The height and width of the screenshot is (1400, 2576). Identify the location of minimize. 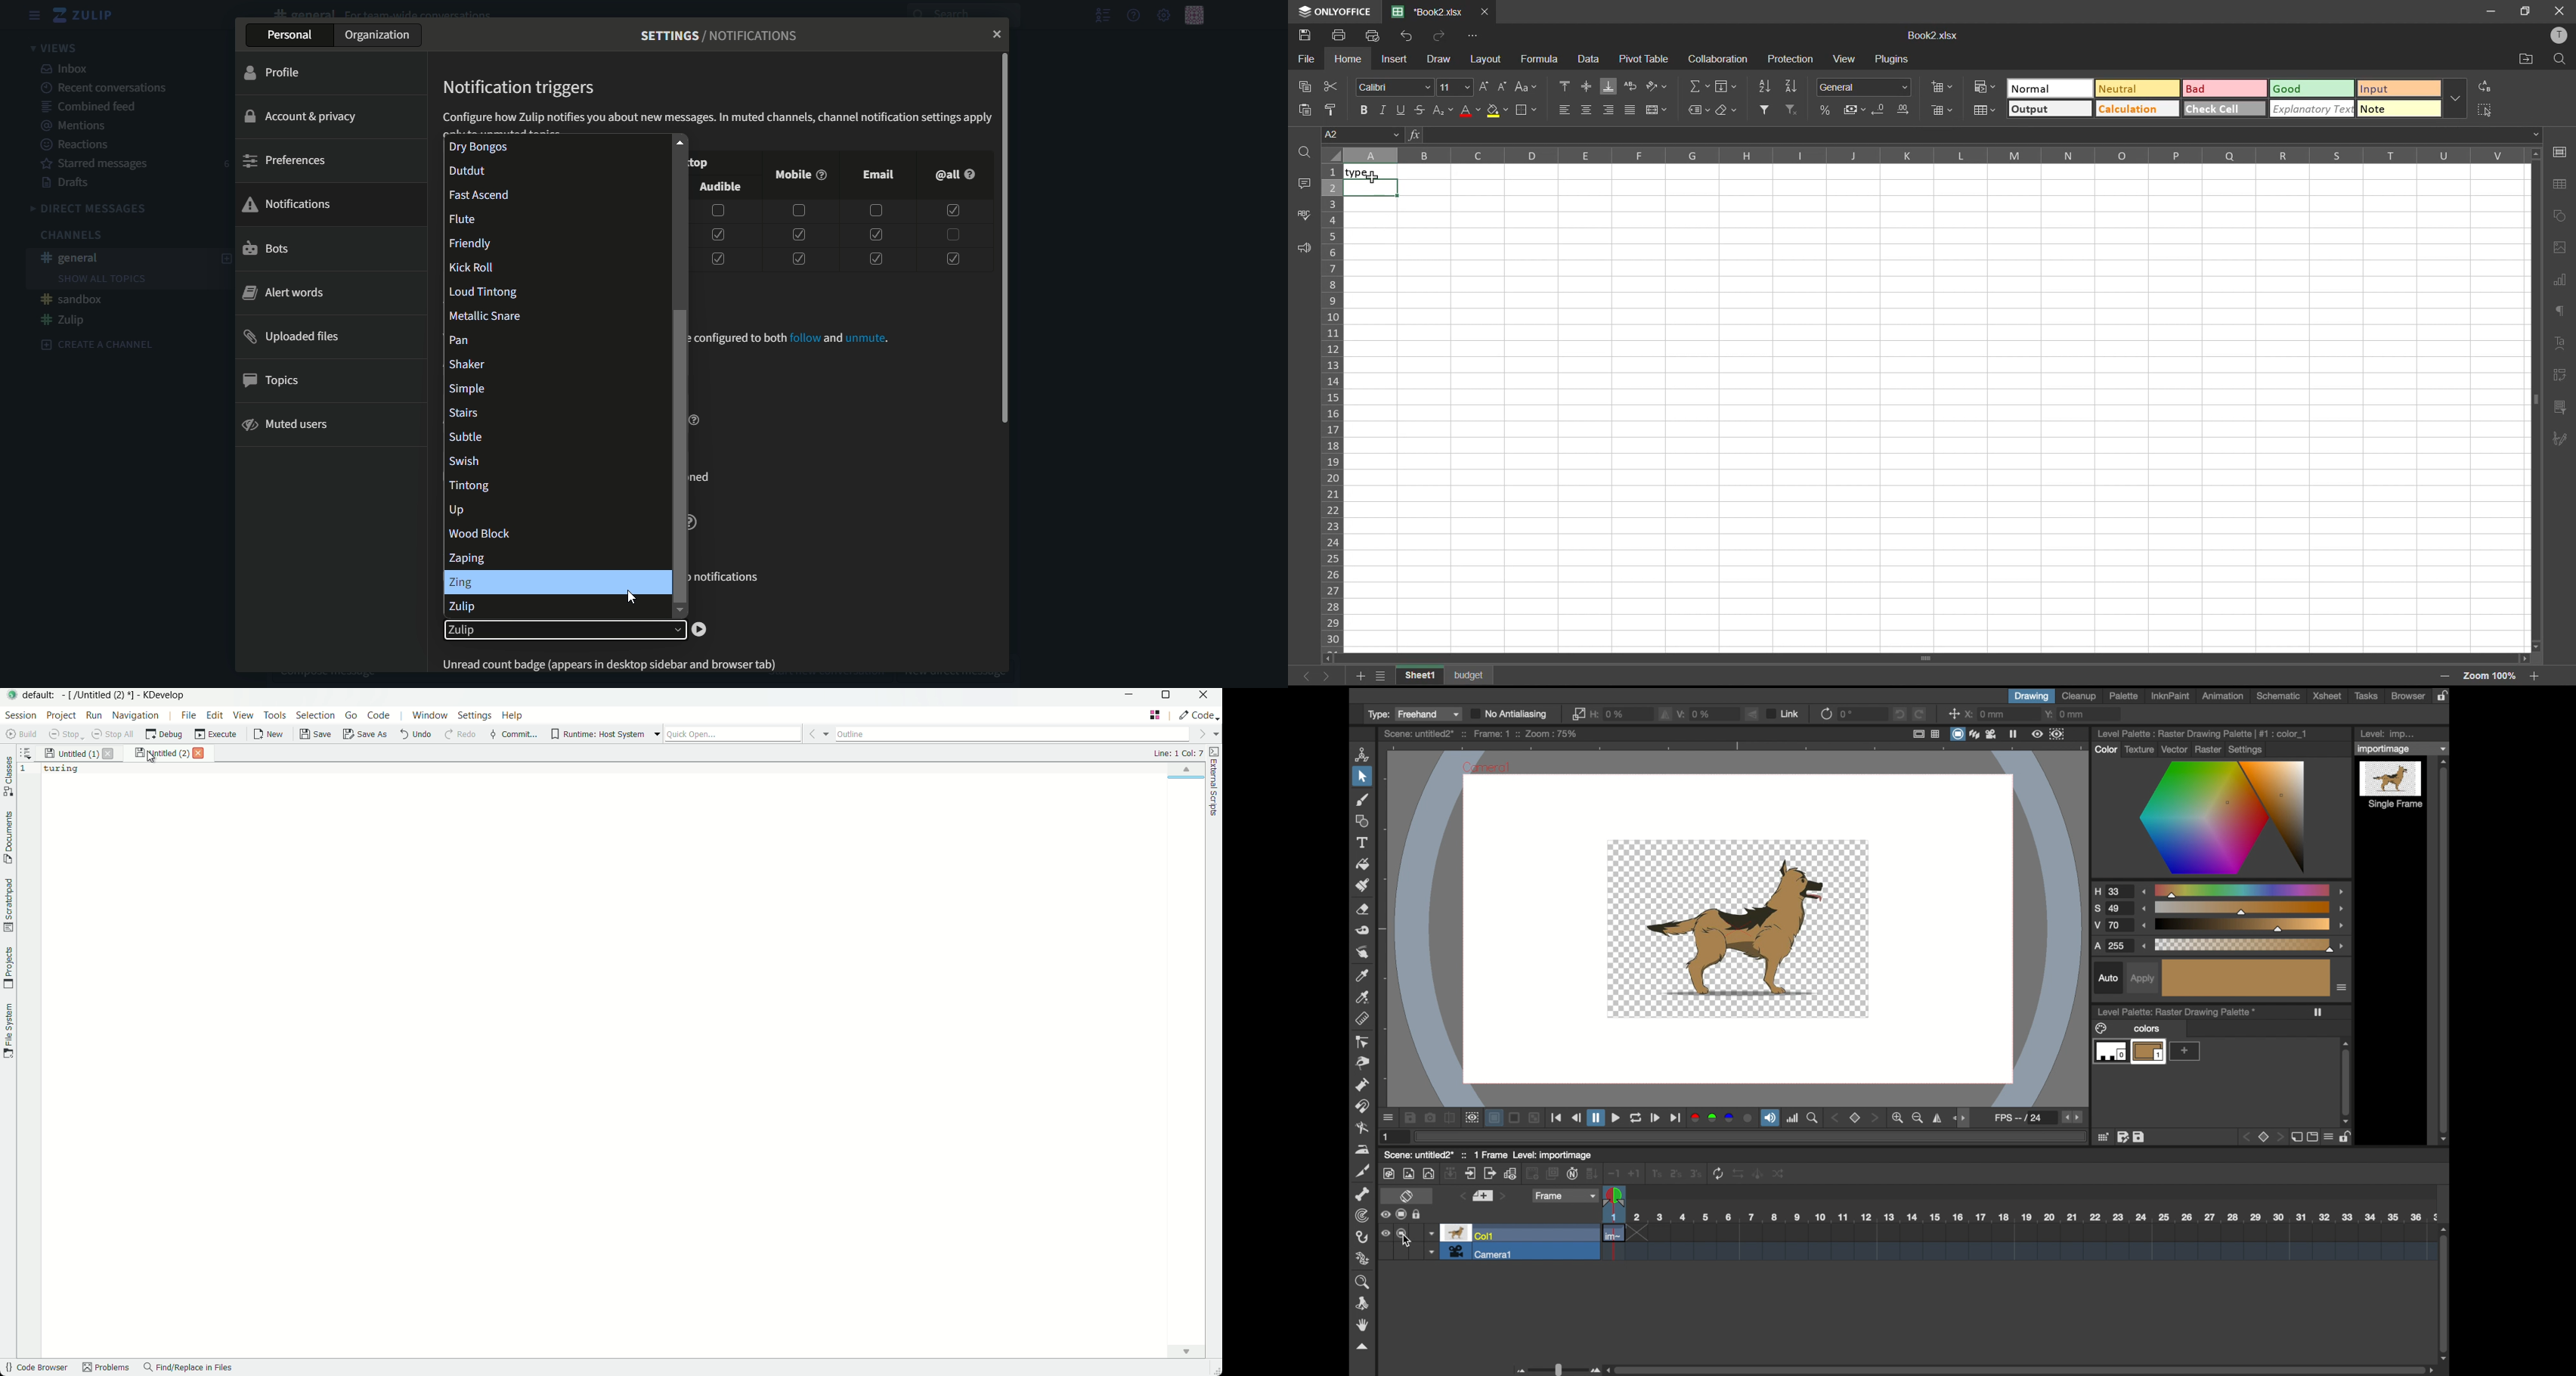
(2488, 11).